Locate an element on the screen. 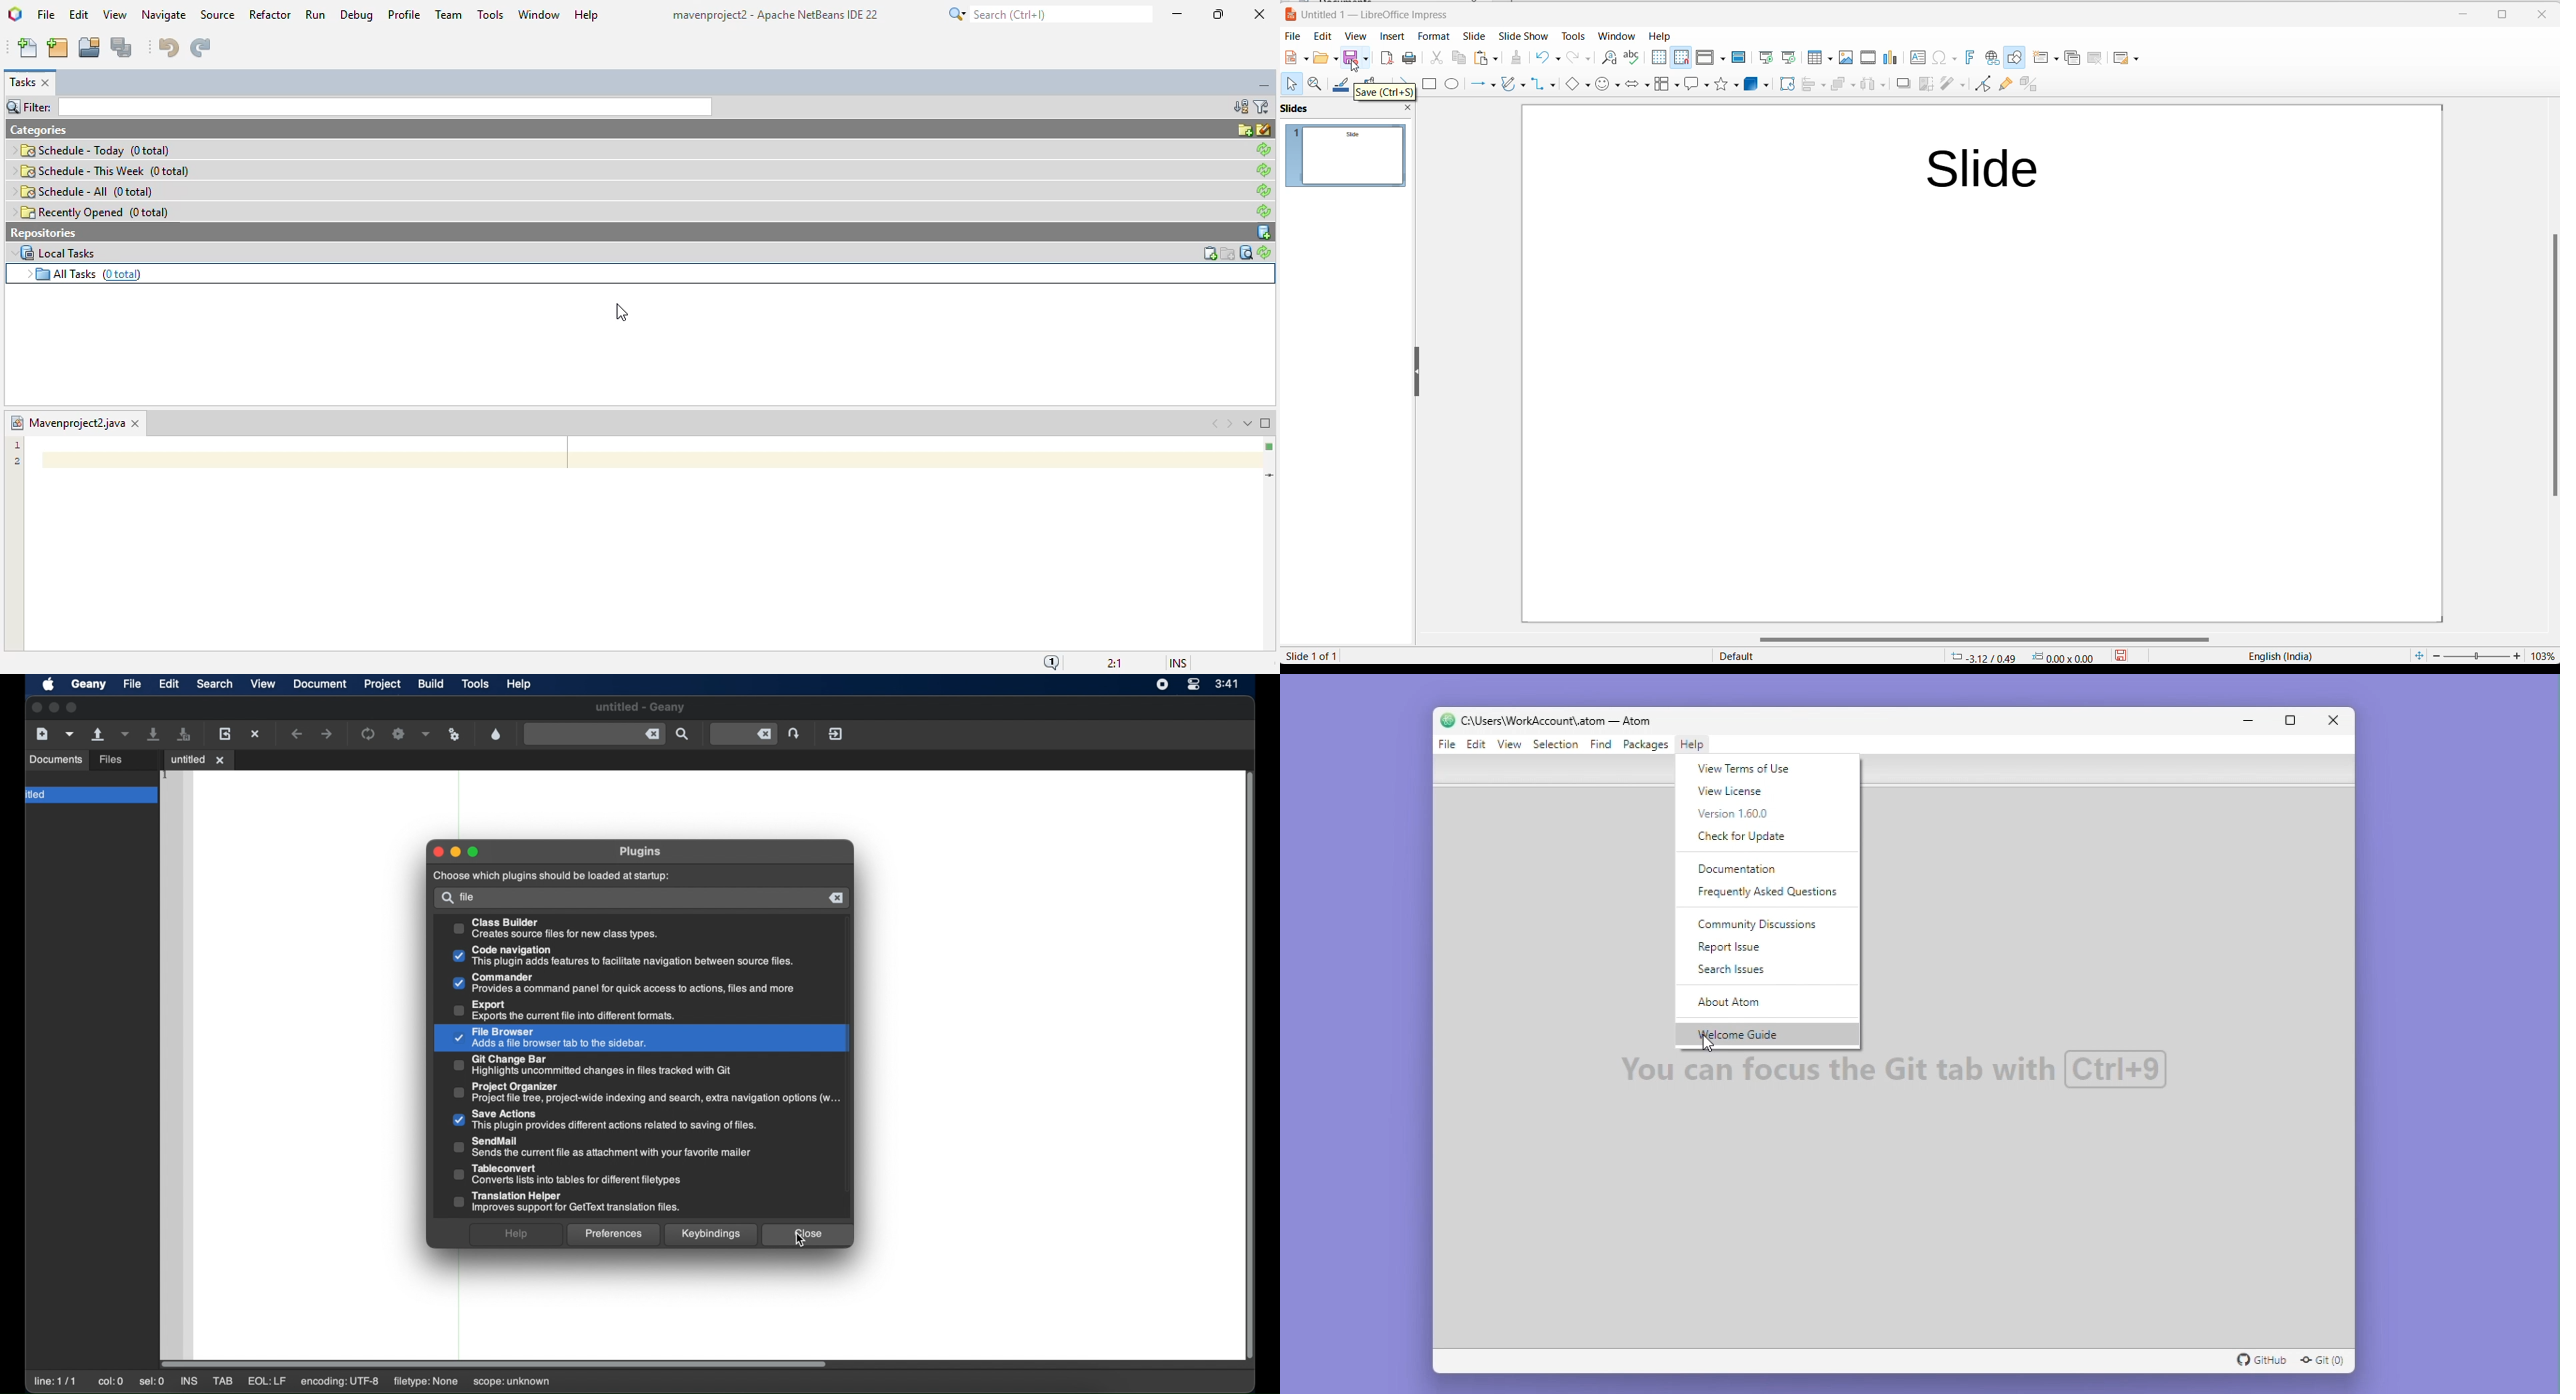 The height and width of the screenshot is (1400, 2576). Minimise is located at coordinates (2250, 720).